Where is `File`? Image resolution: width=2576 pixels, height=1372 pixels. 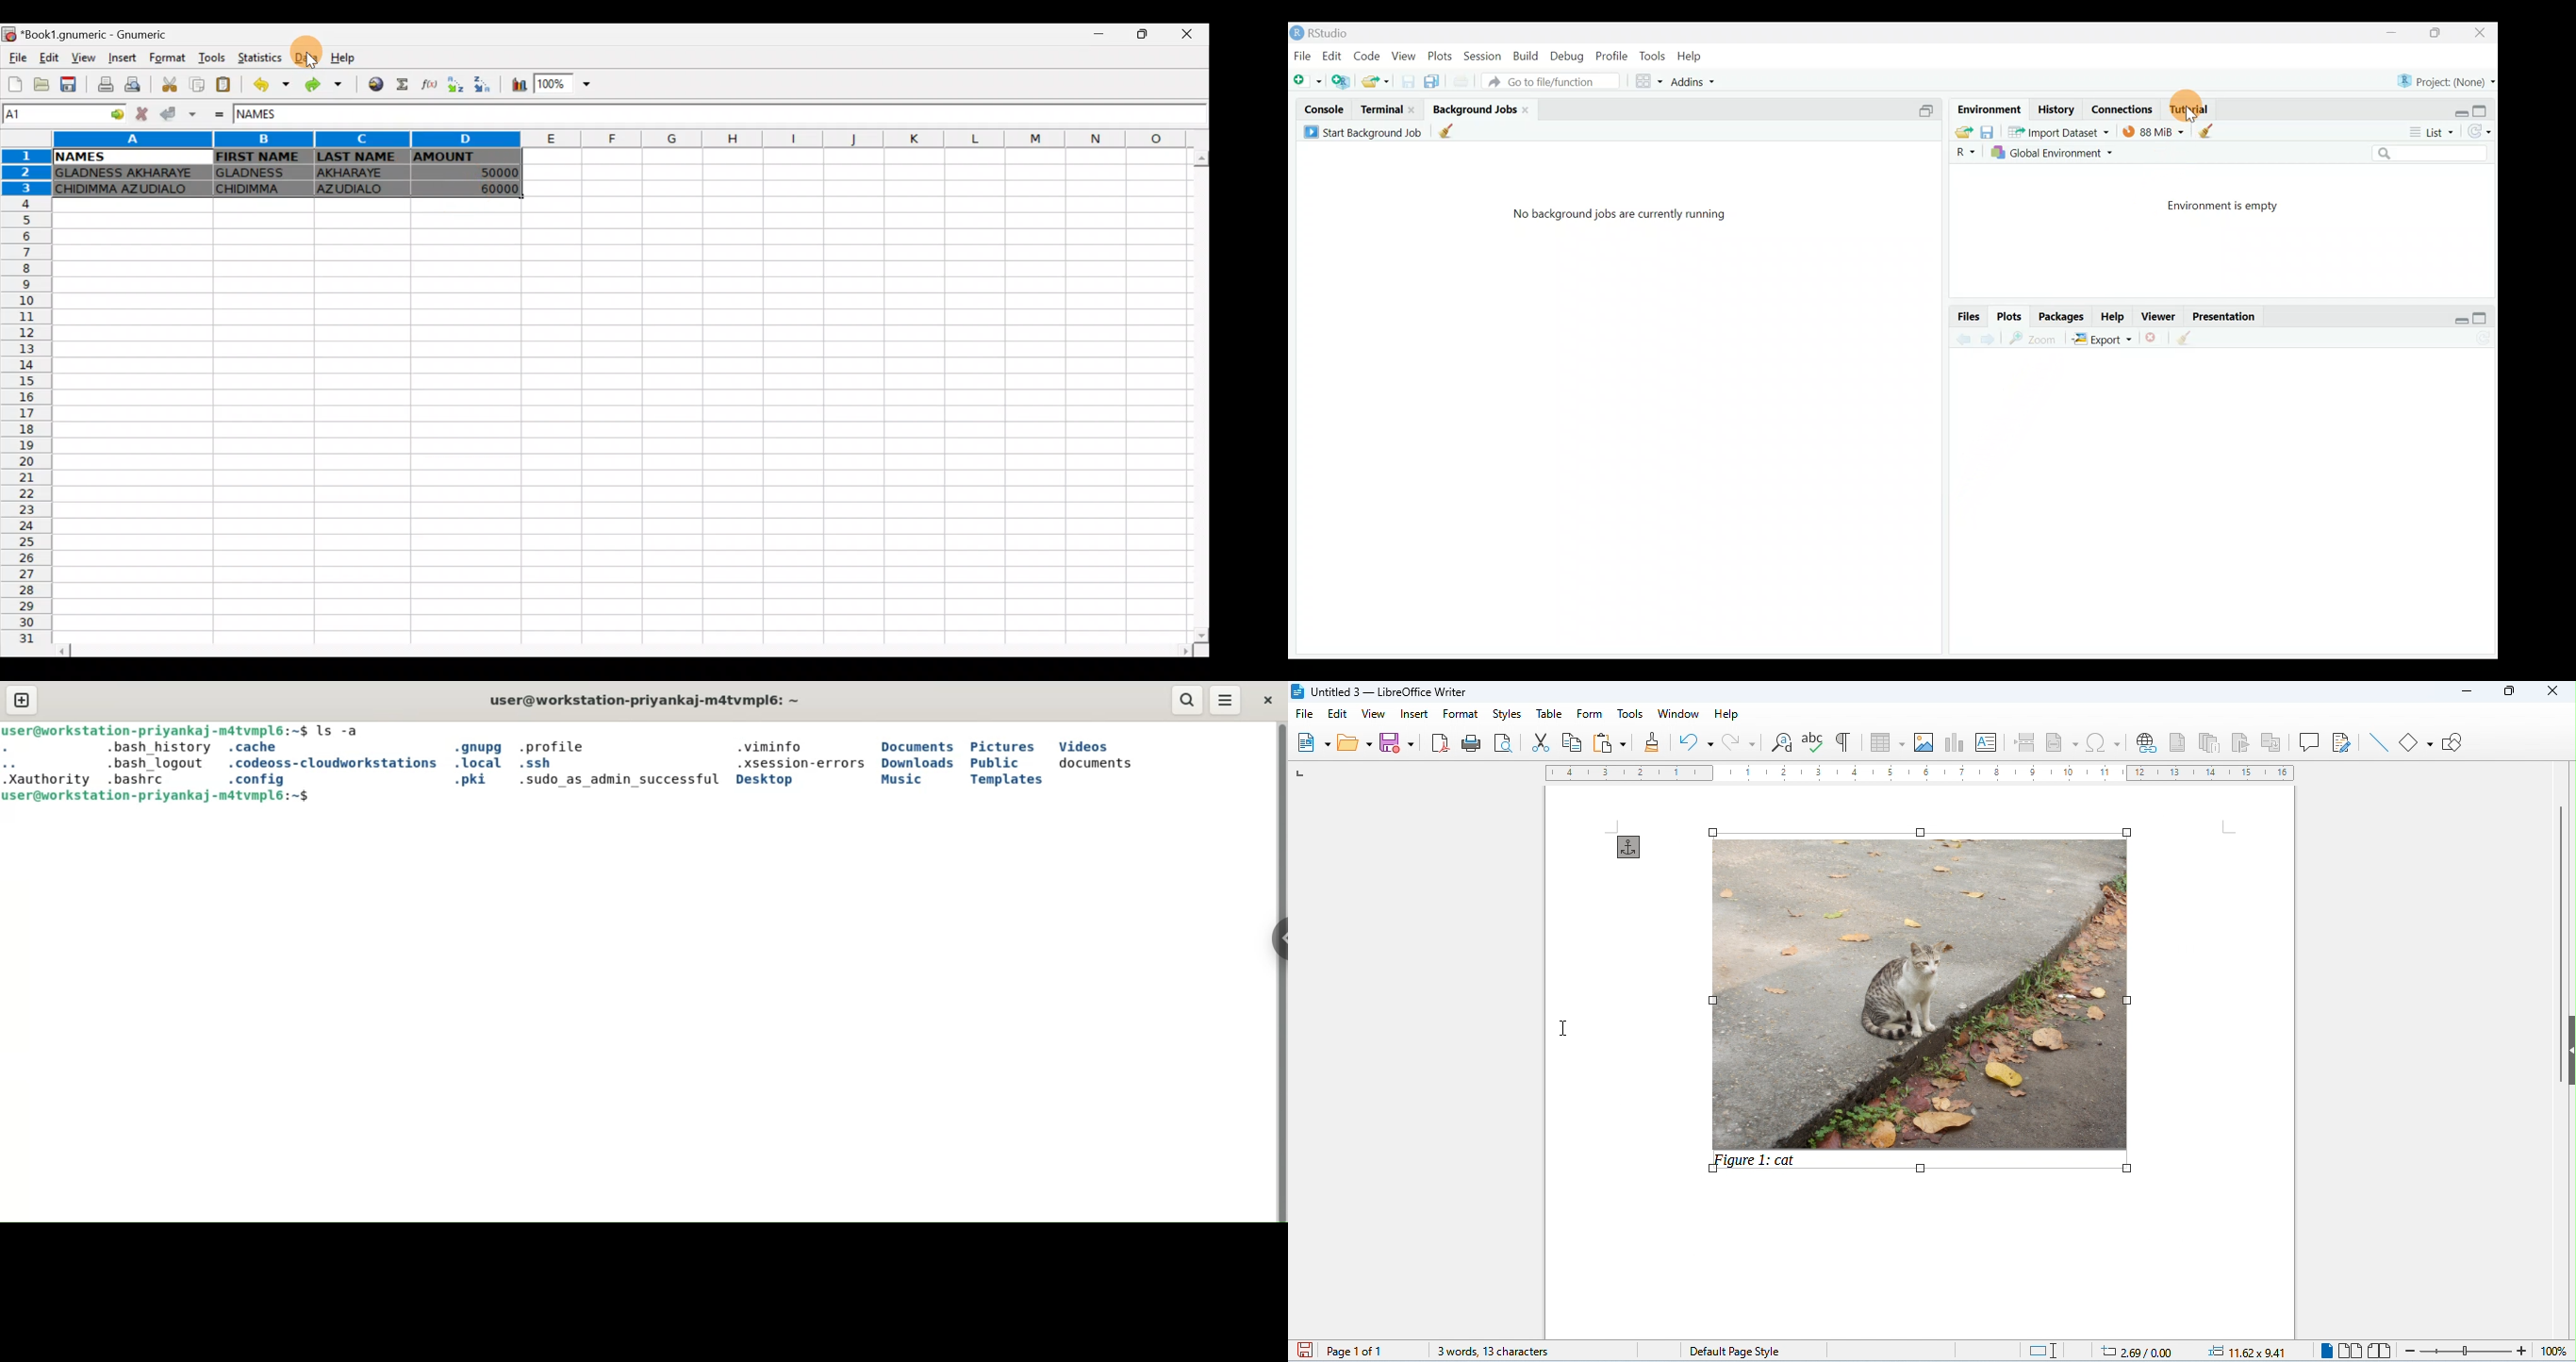
File is located at coordinates (1302, 56).